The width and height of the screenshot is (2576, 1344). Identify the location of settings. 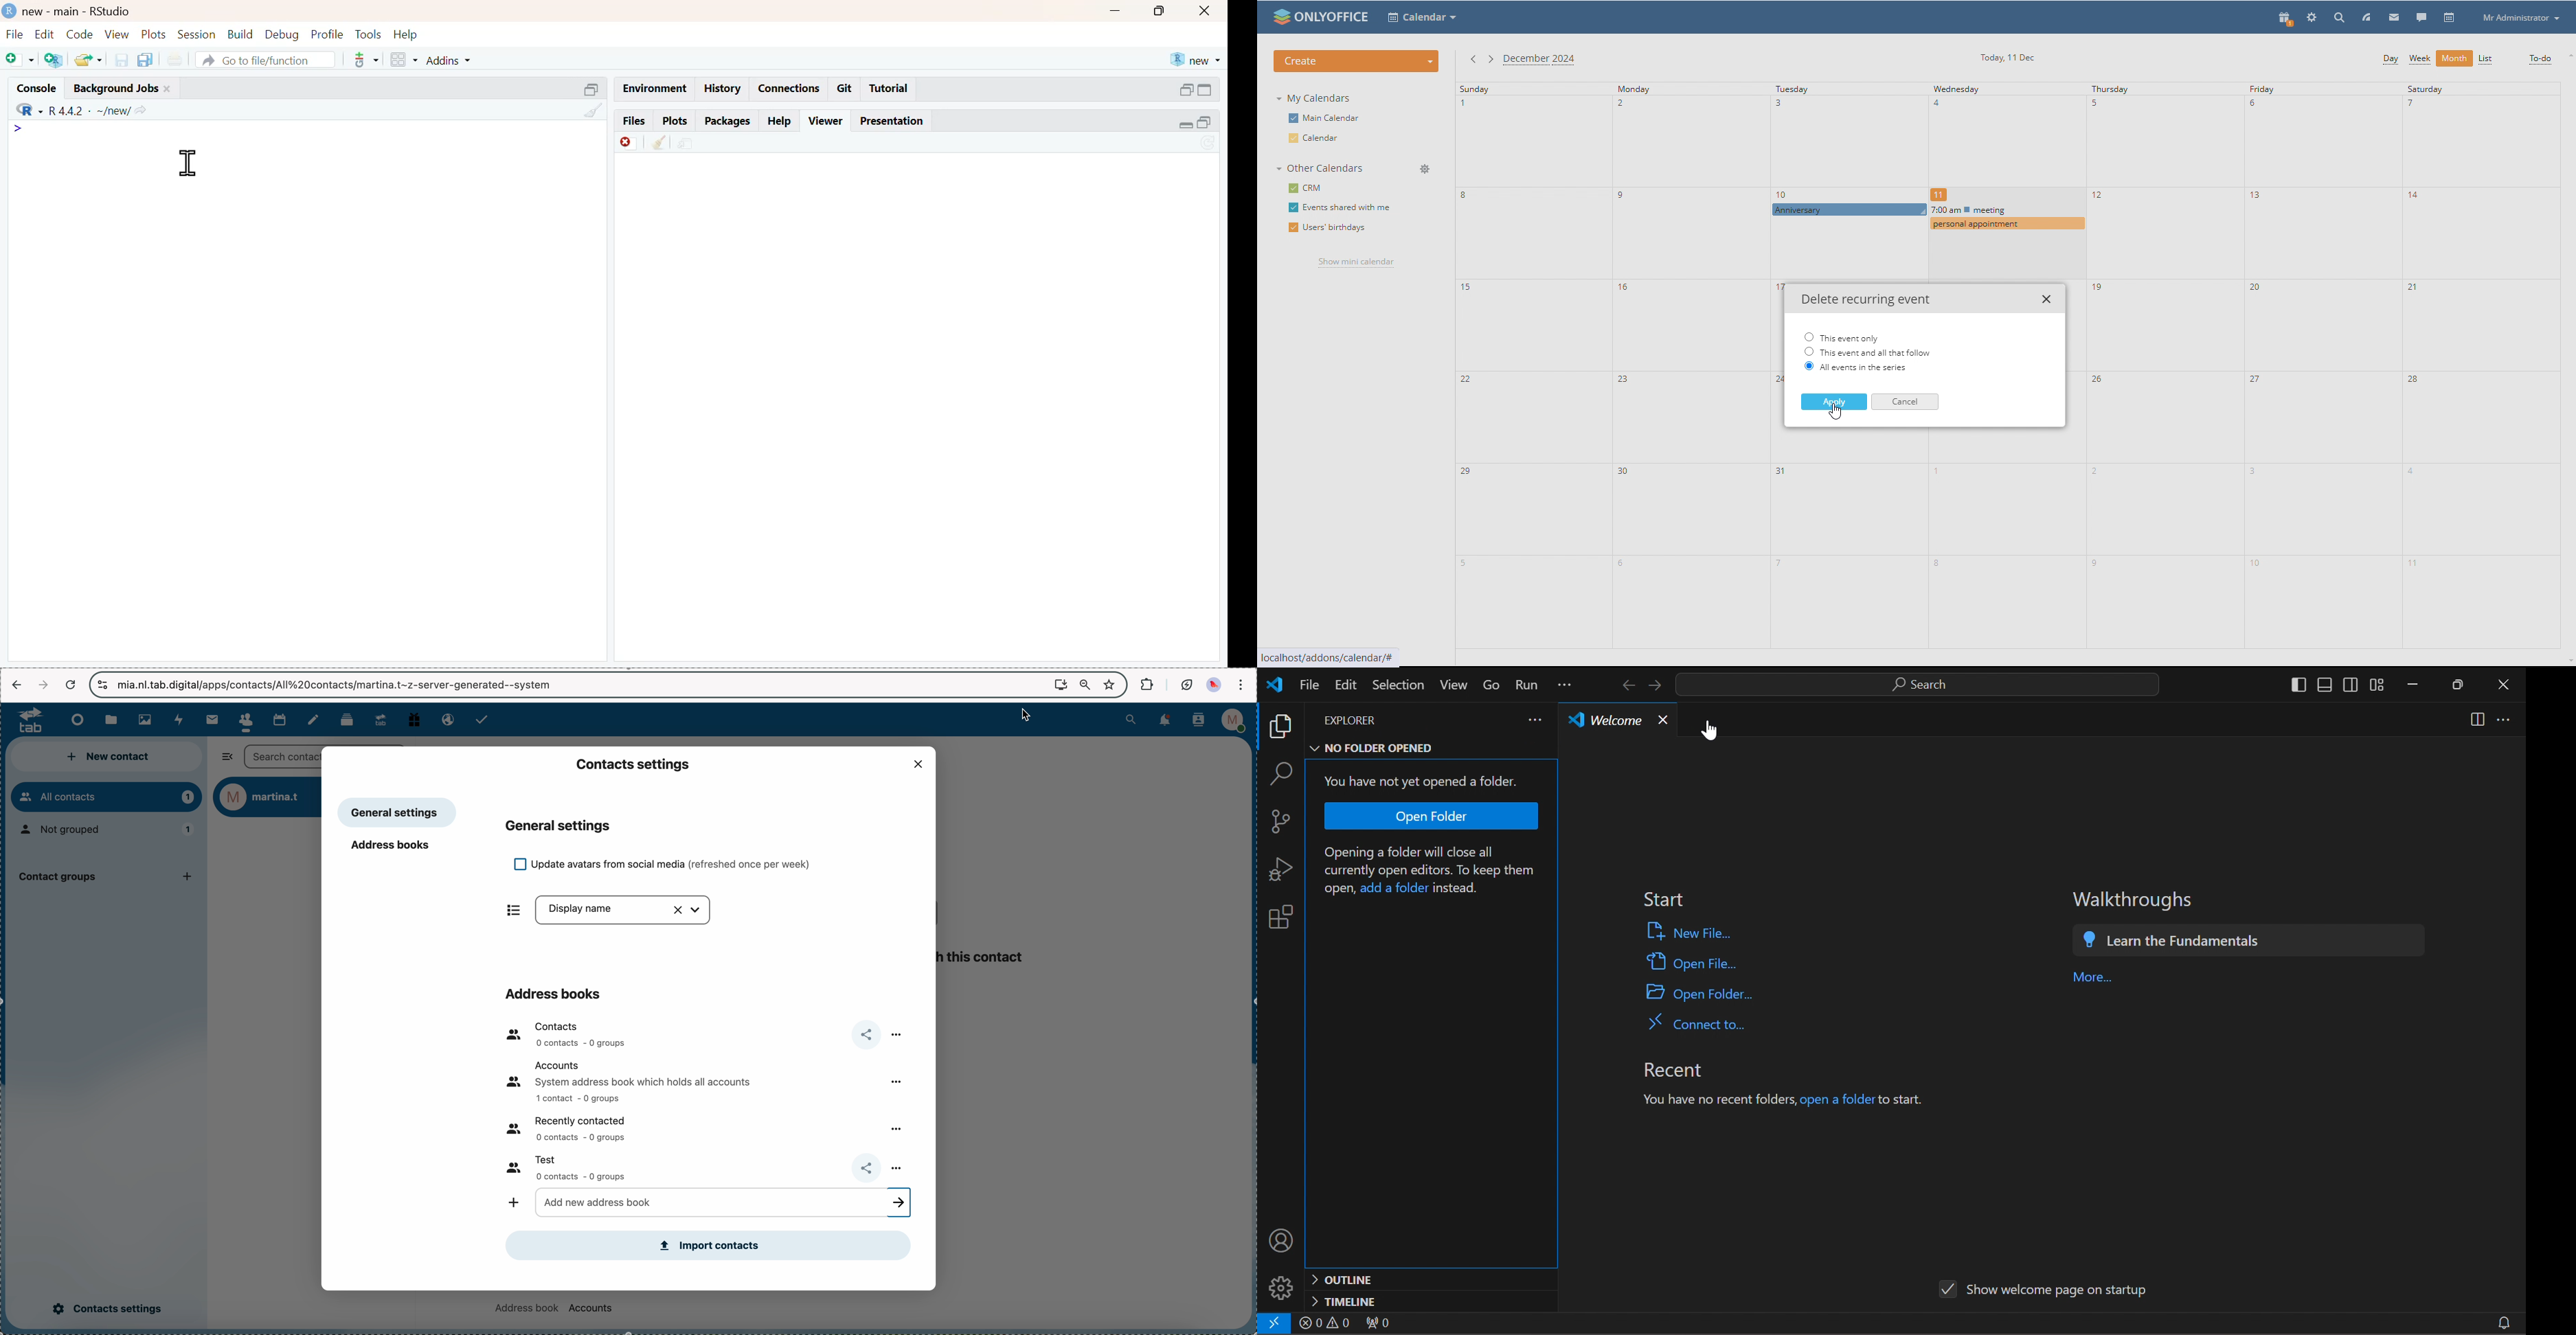
(2312, 18).